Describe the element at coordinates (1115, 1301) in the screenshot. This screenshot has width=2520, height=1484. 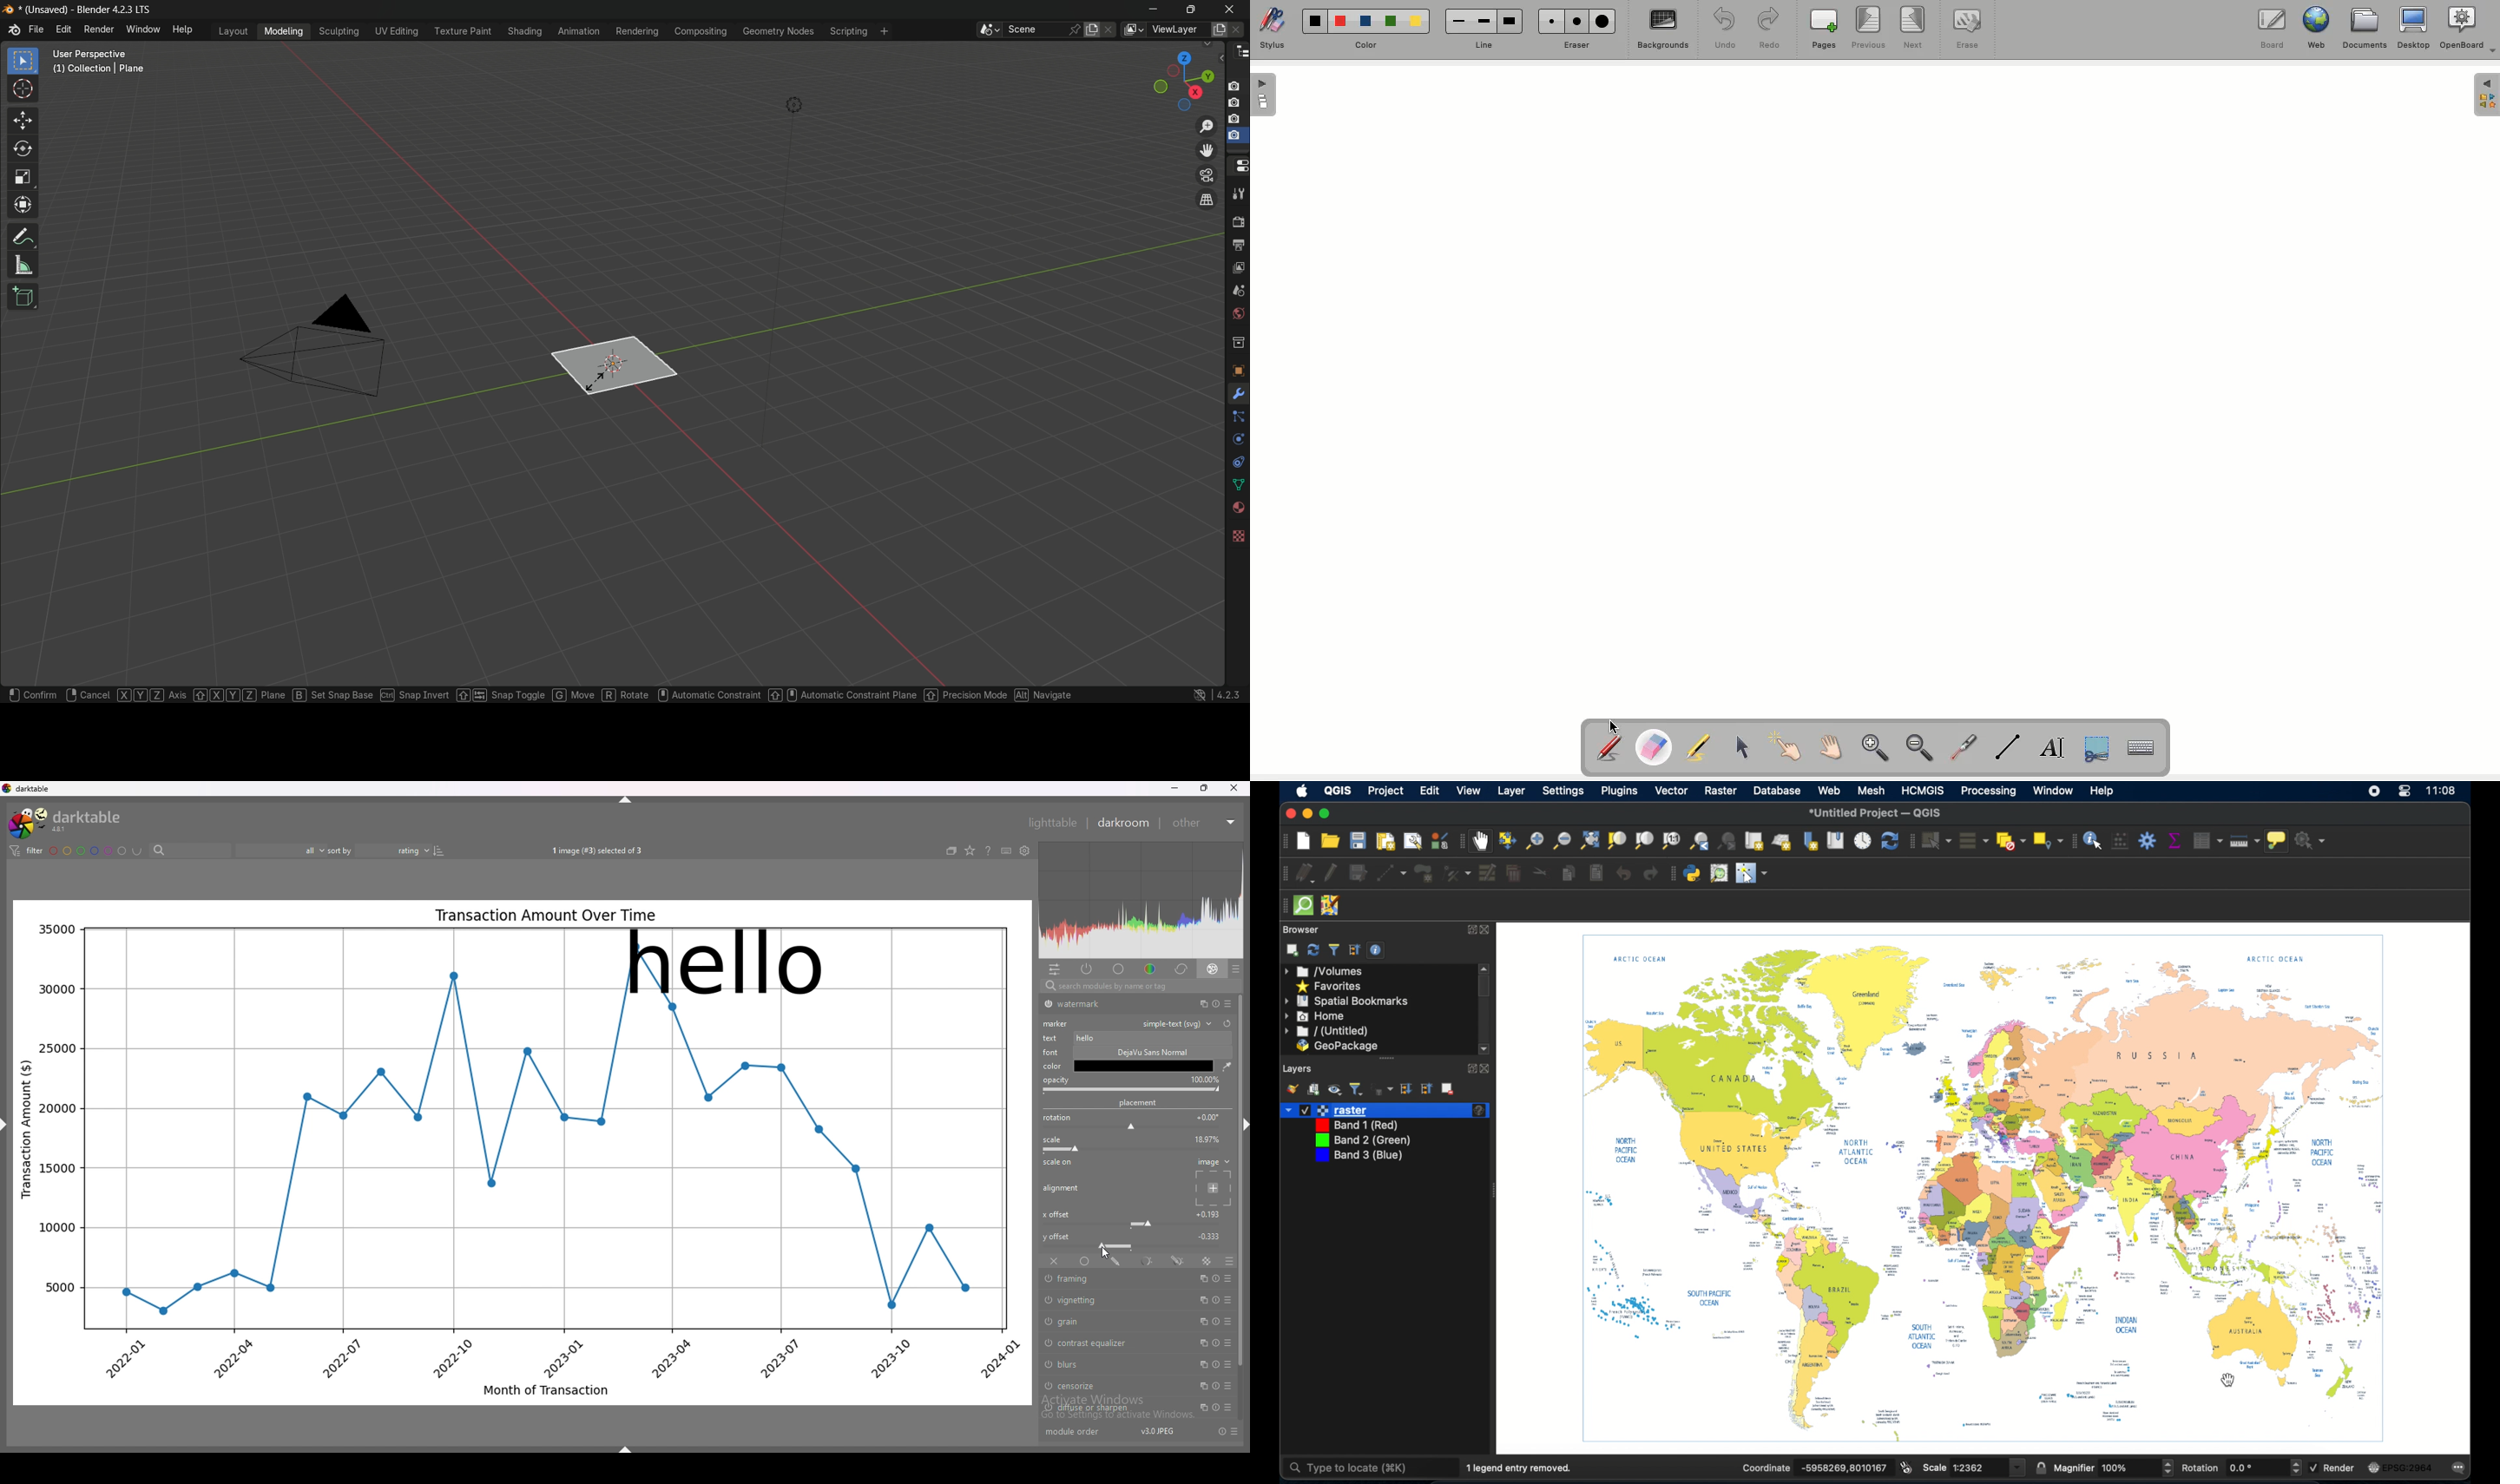
I see `vignetting` at that location.